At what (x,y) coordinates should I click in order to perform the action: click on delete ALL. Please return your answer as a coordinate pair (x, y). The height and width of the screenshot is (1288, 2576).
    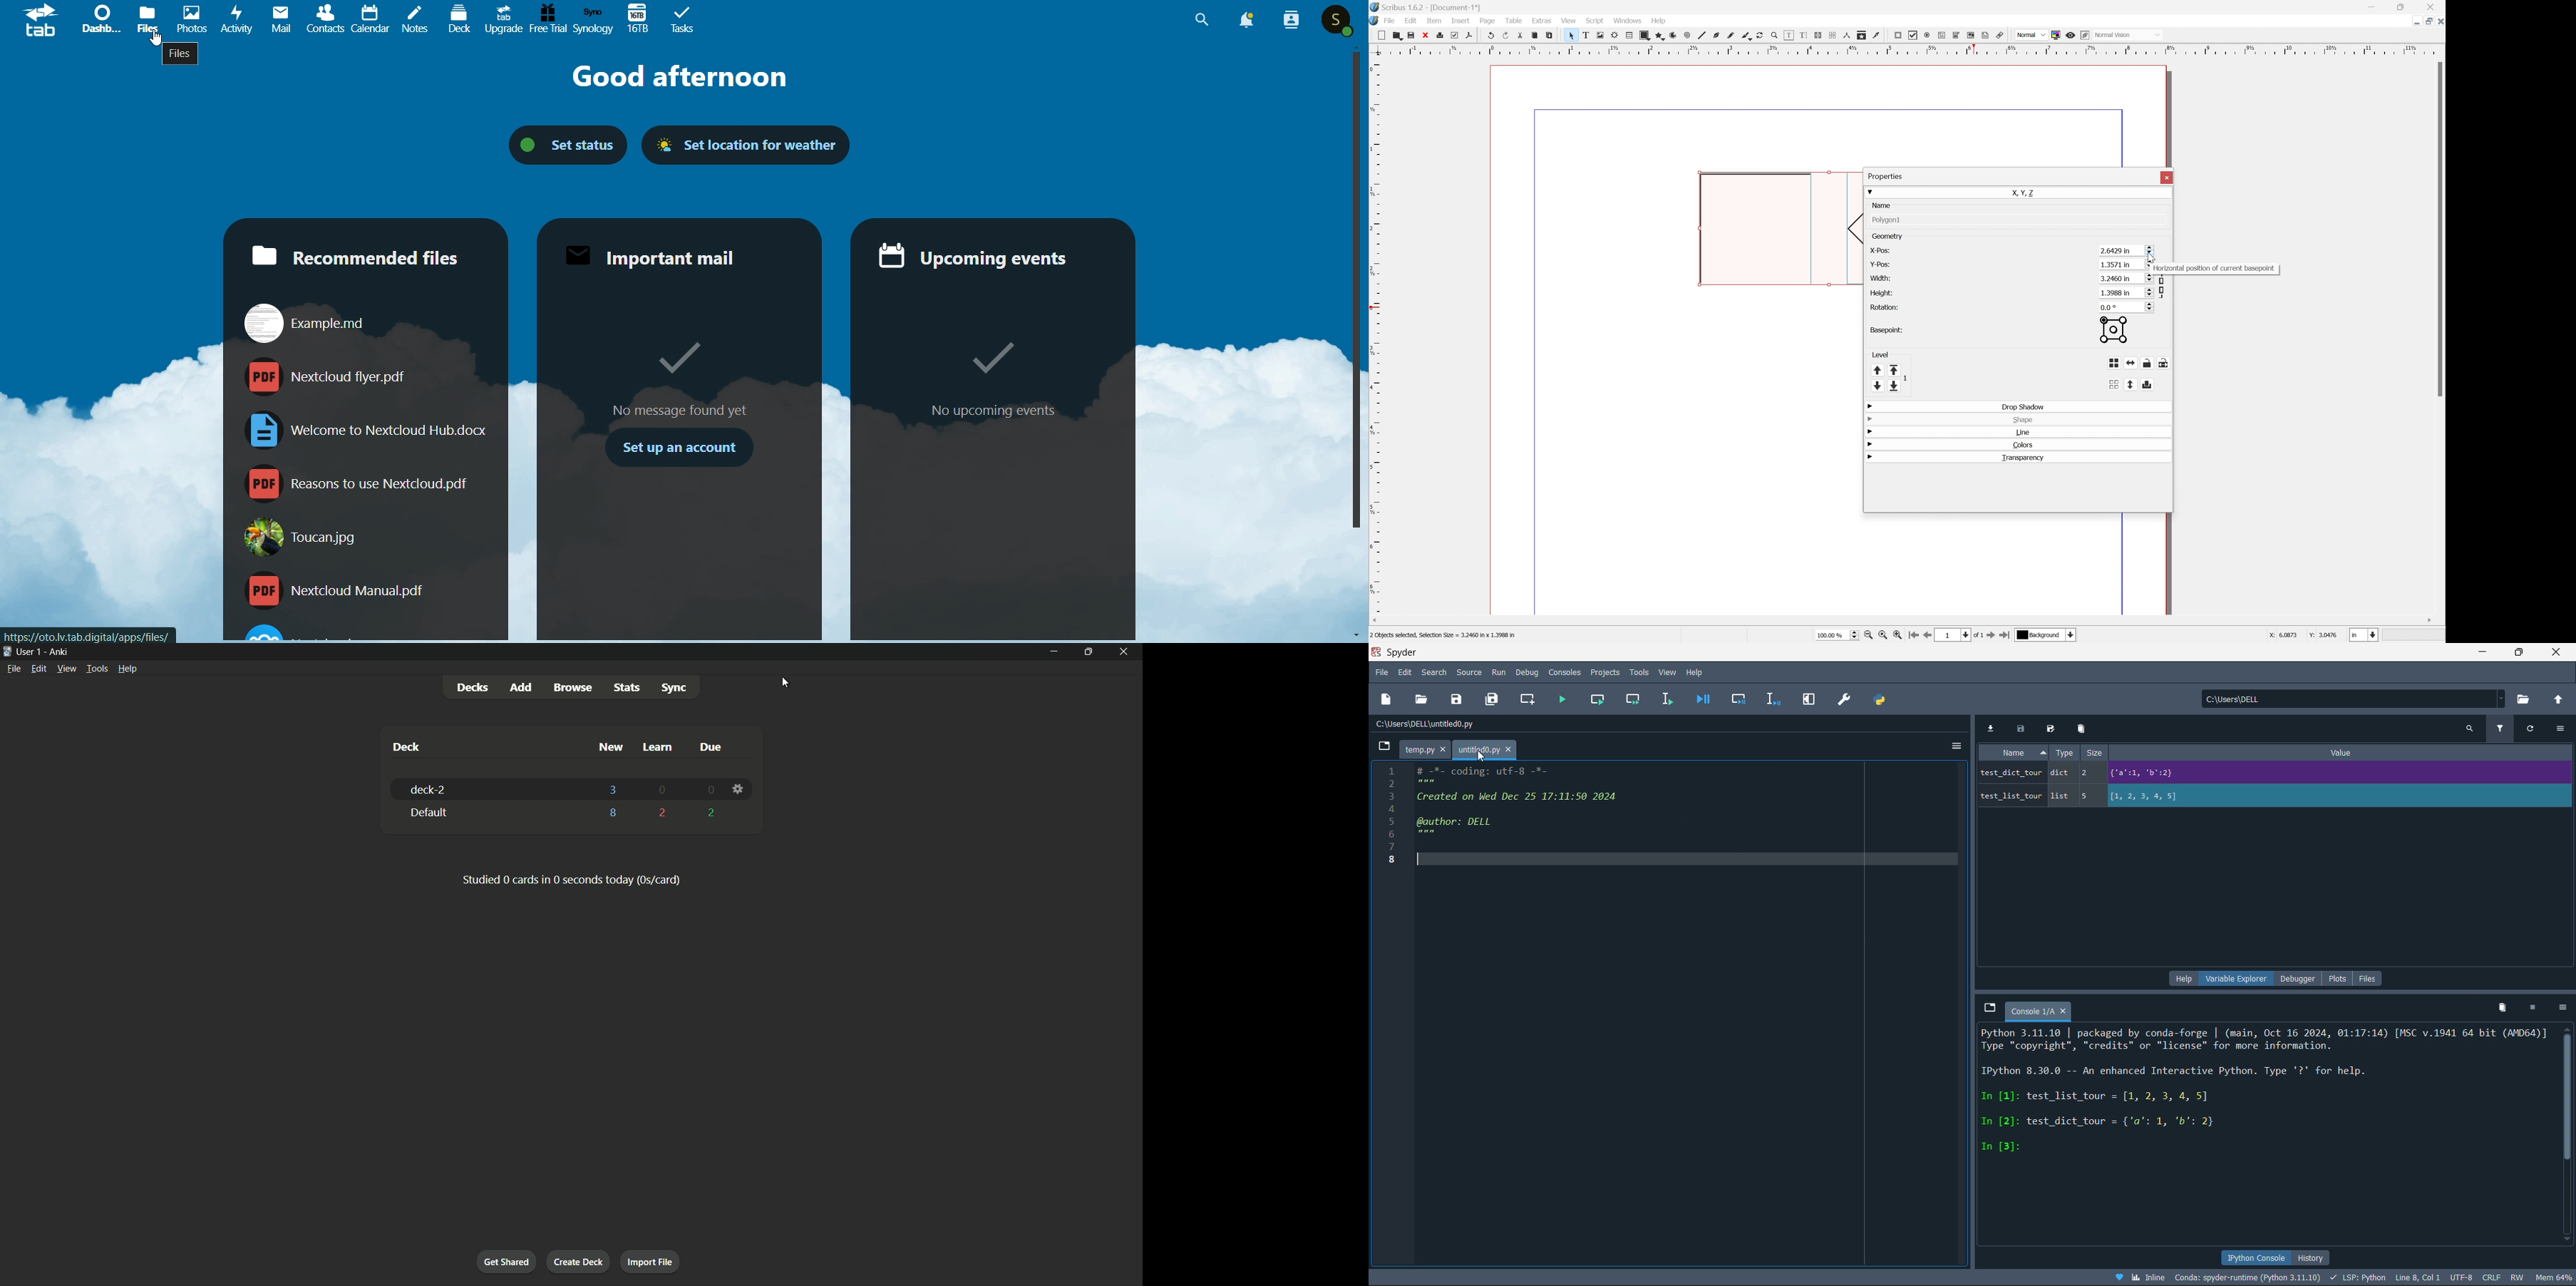
    Looking at the image, I should click on (2507, 1008).